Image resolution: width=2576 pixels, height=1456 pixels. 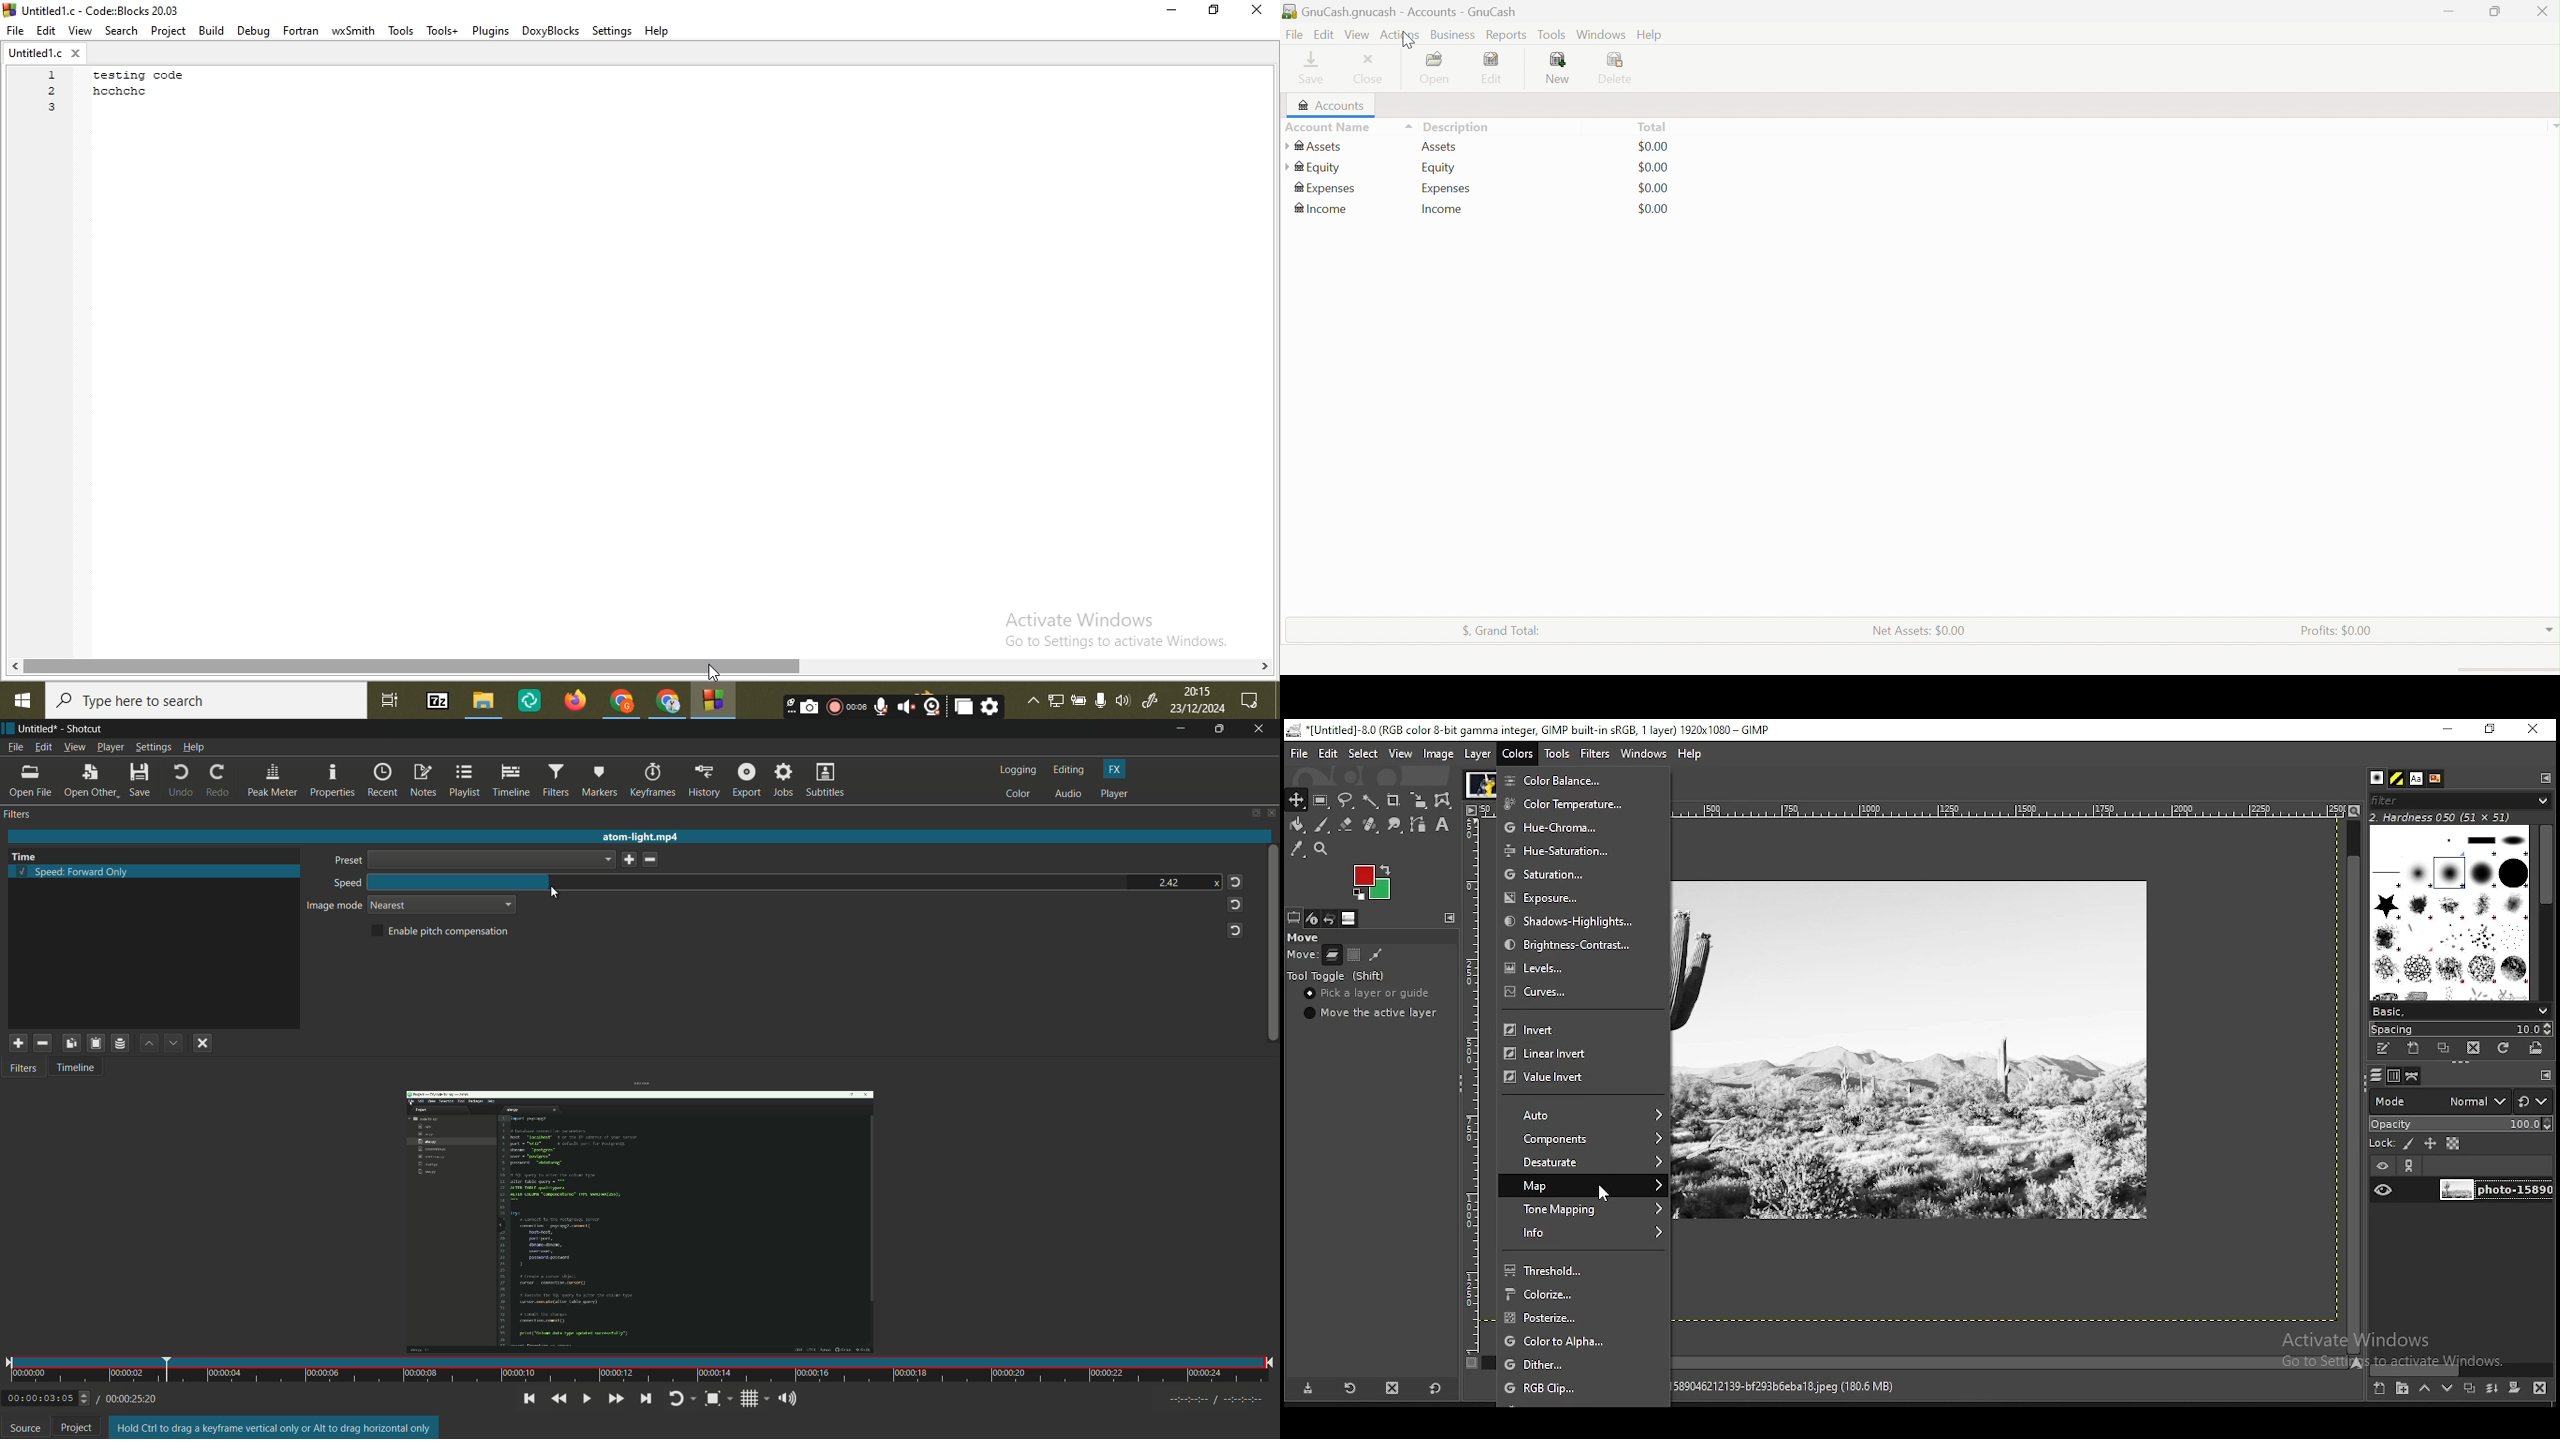 What do you see at coordinates (2391, 1142) in the screenshot?
I see `lock pixels` at bounding box center [2391, 1142].